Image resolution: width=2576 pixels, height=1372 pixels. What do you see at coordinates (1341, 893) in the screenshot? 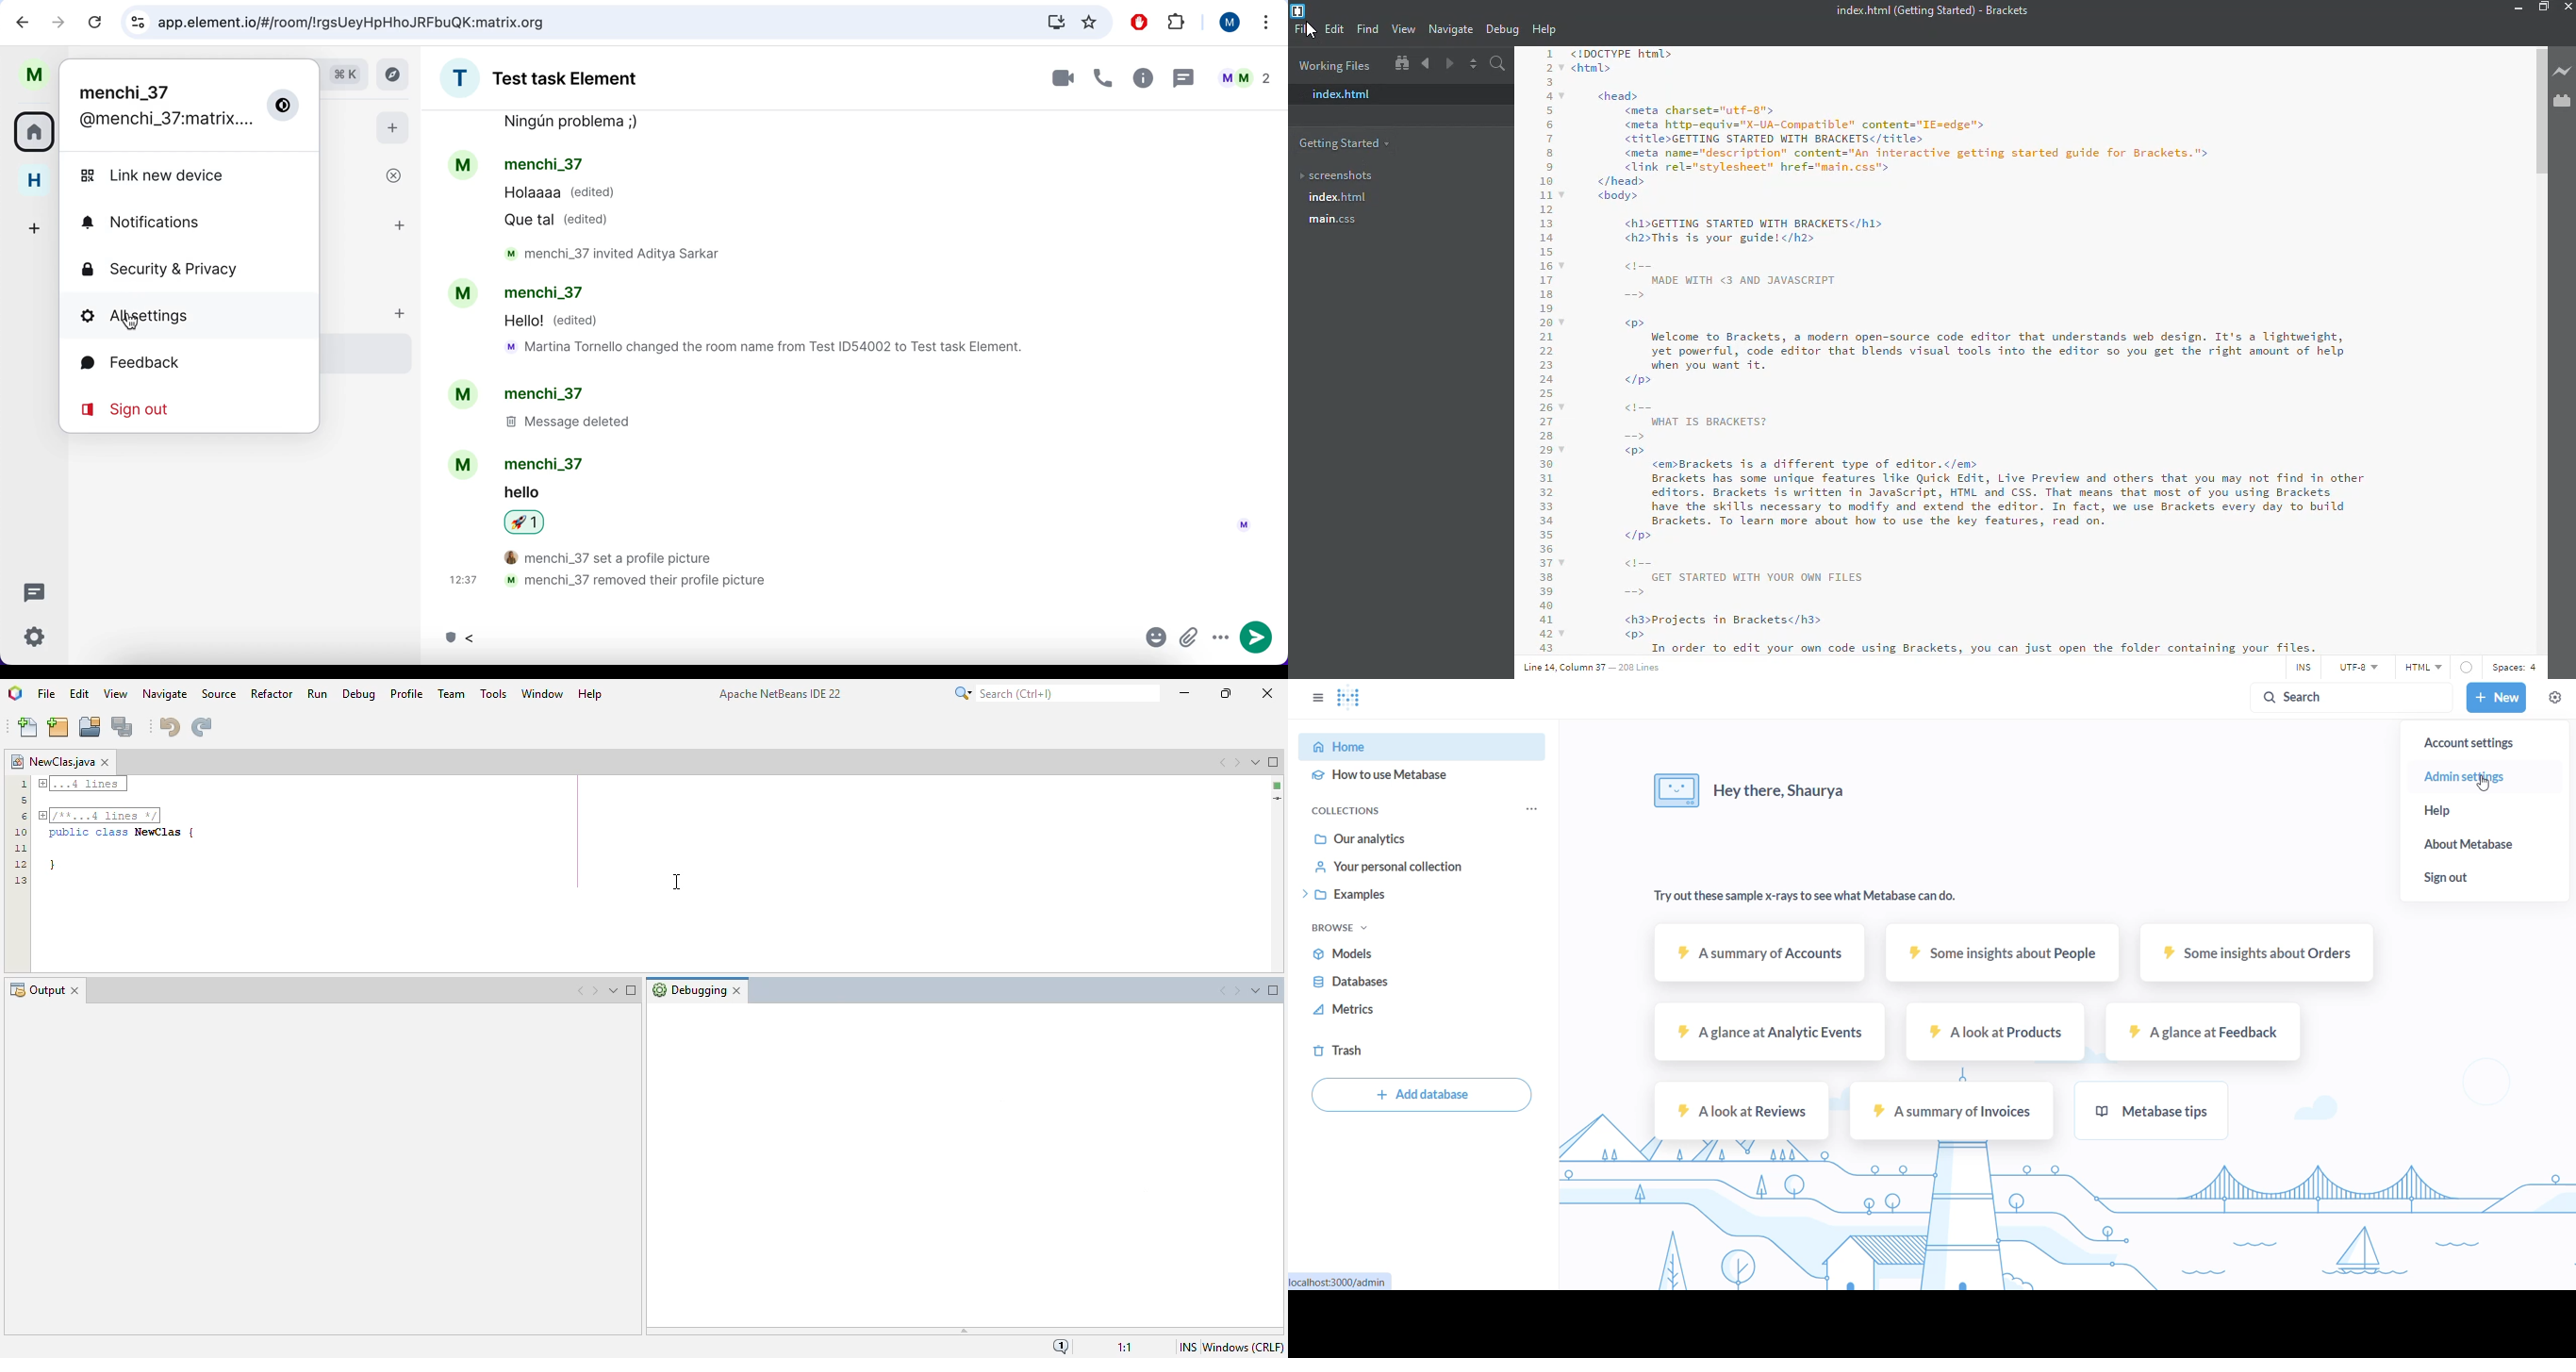
I see `> [O Examples` at bounding box center [1341, 893].